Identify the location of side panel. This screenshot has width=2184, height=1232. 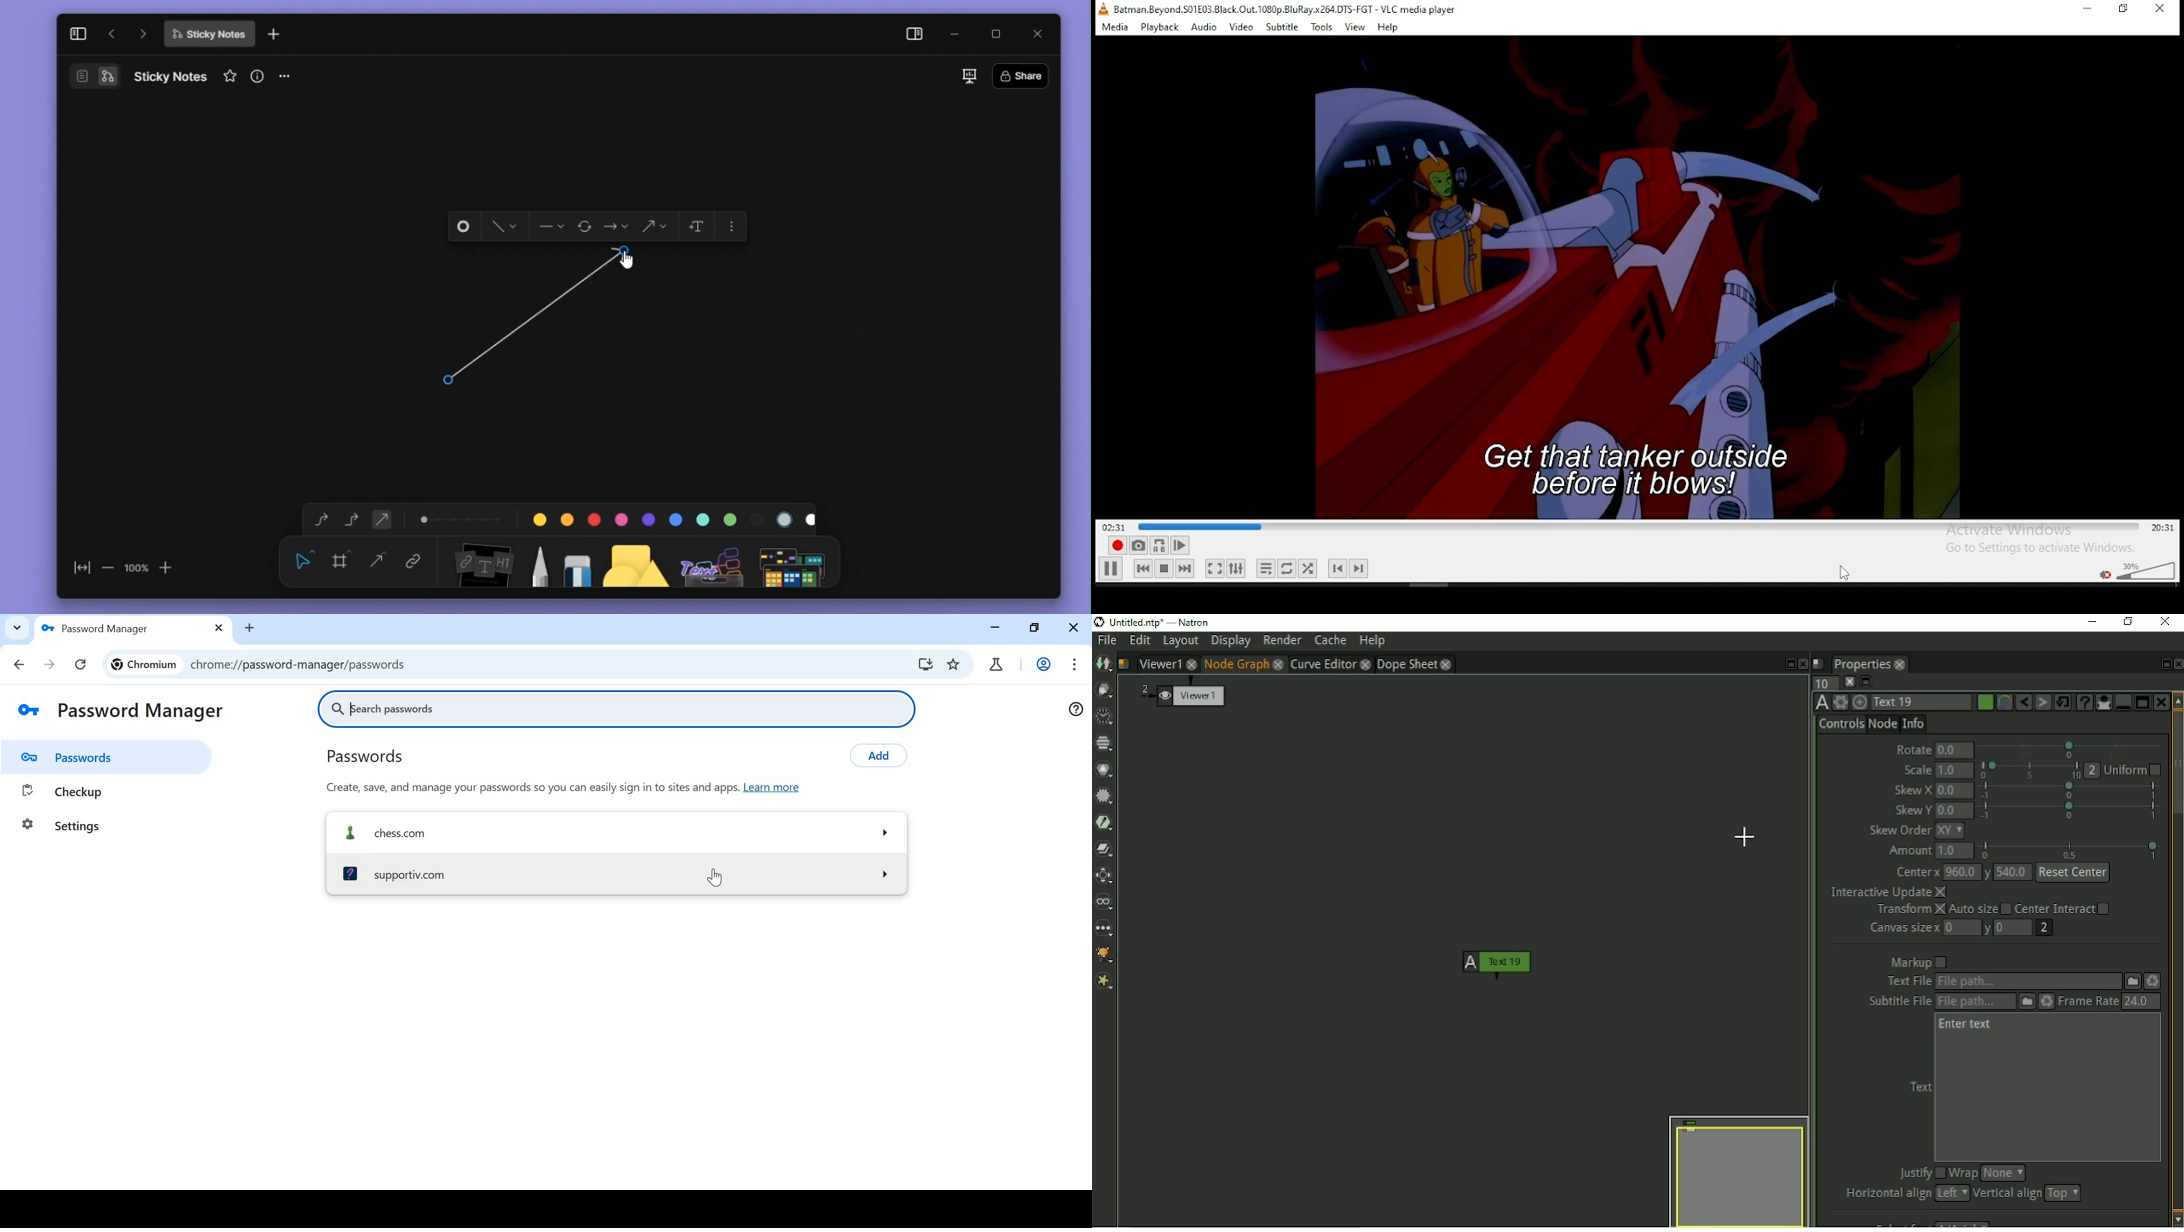
(912, 36).